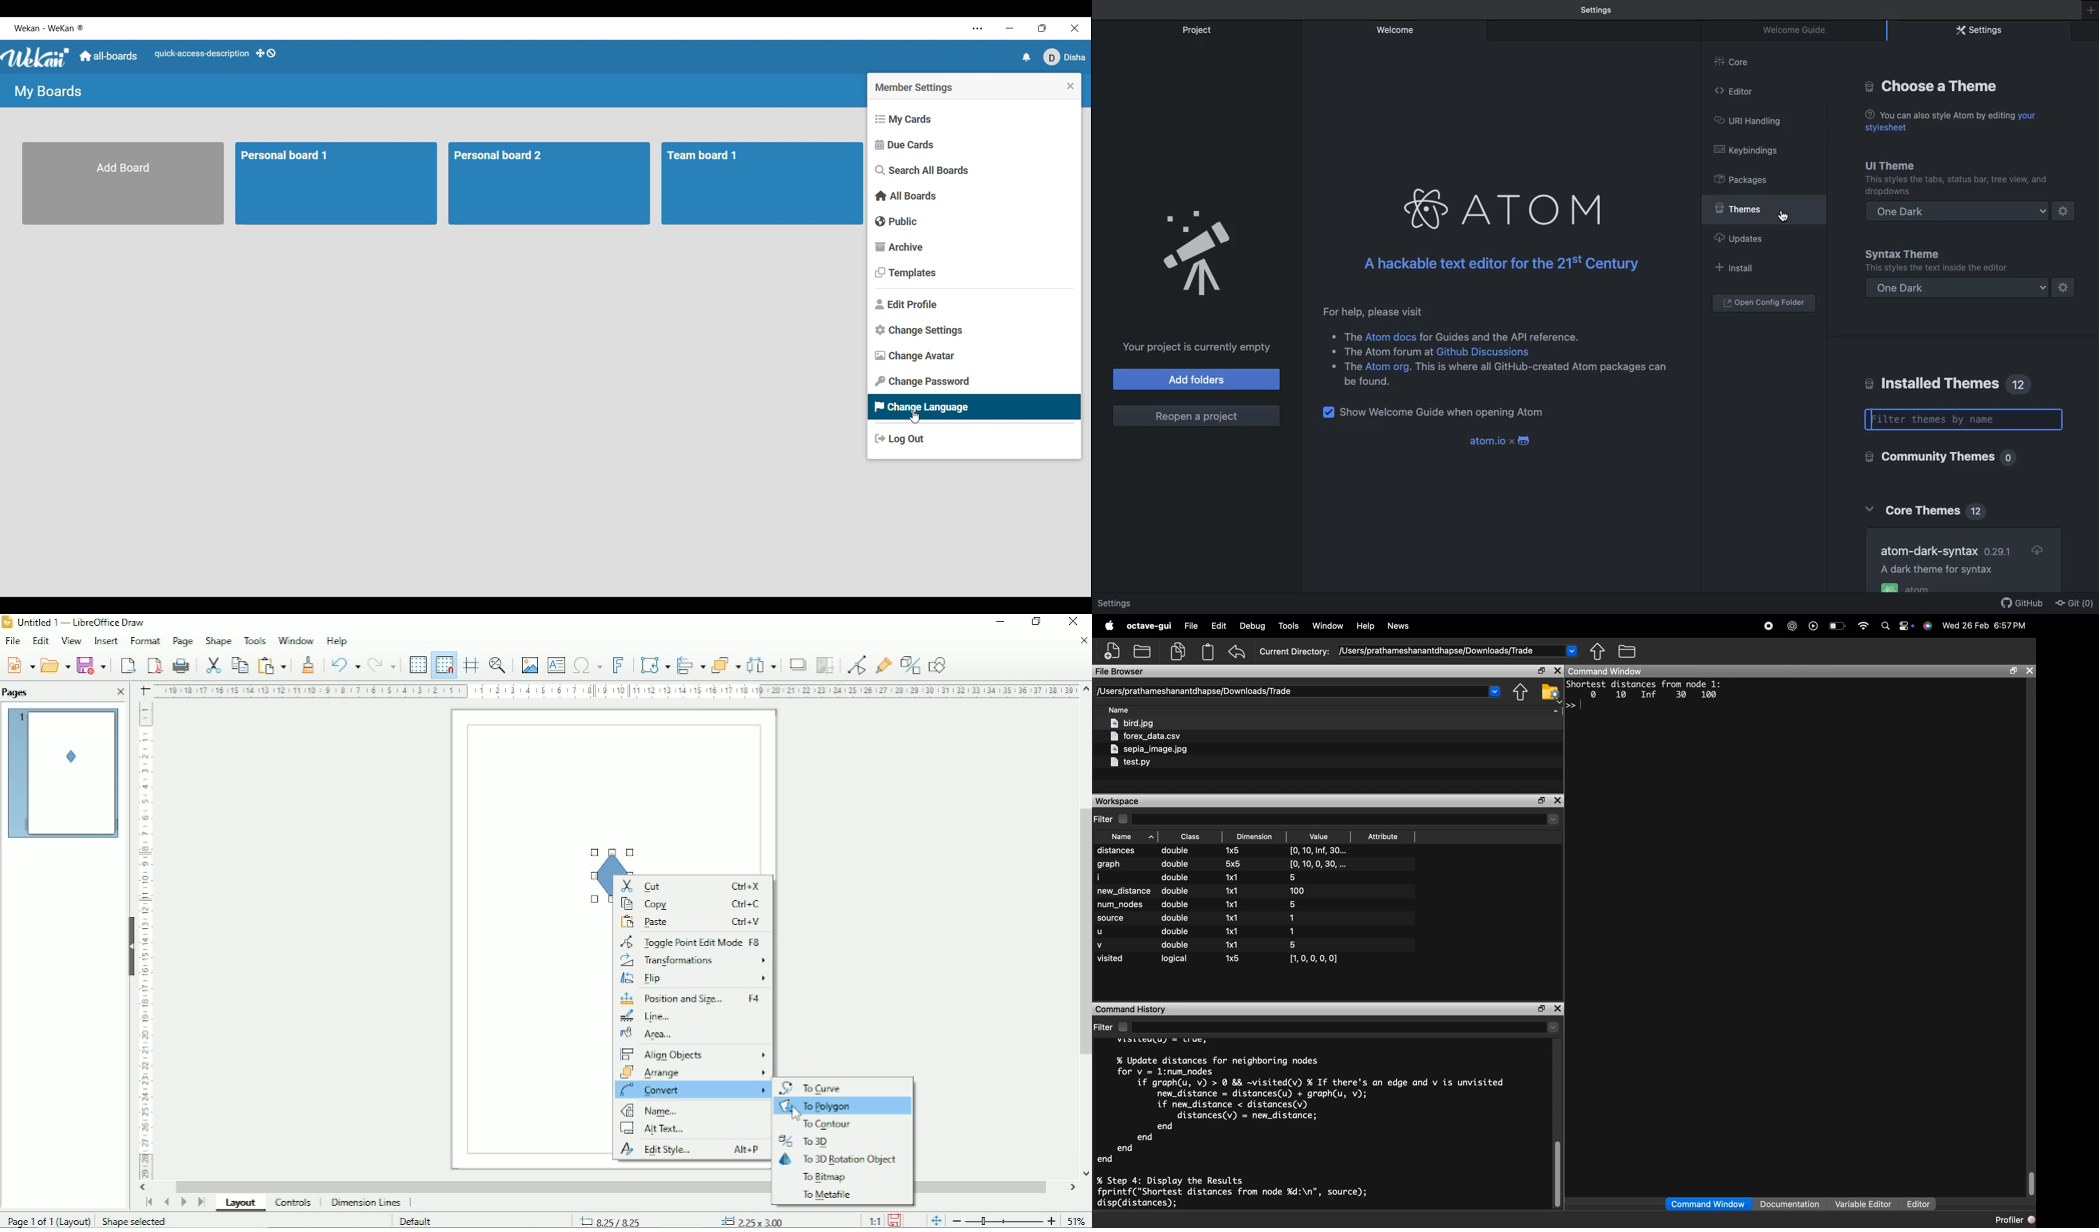 This screenshot has height=1232, width=2100. Describe the element at coordinates (1198, 414) in the screenshot. I see `Reopen a project` at that location.